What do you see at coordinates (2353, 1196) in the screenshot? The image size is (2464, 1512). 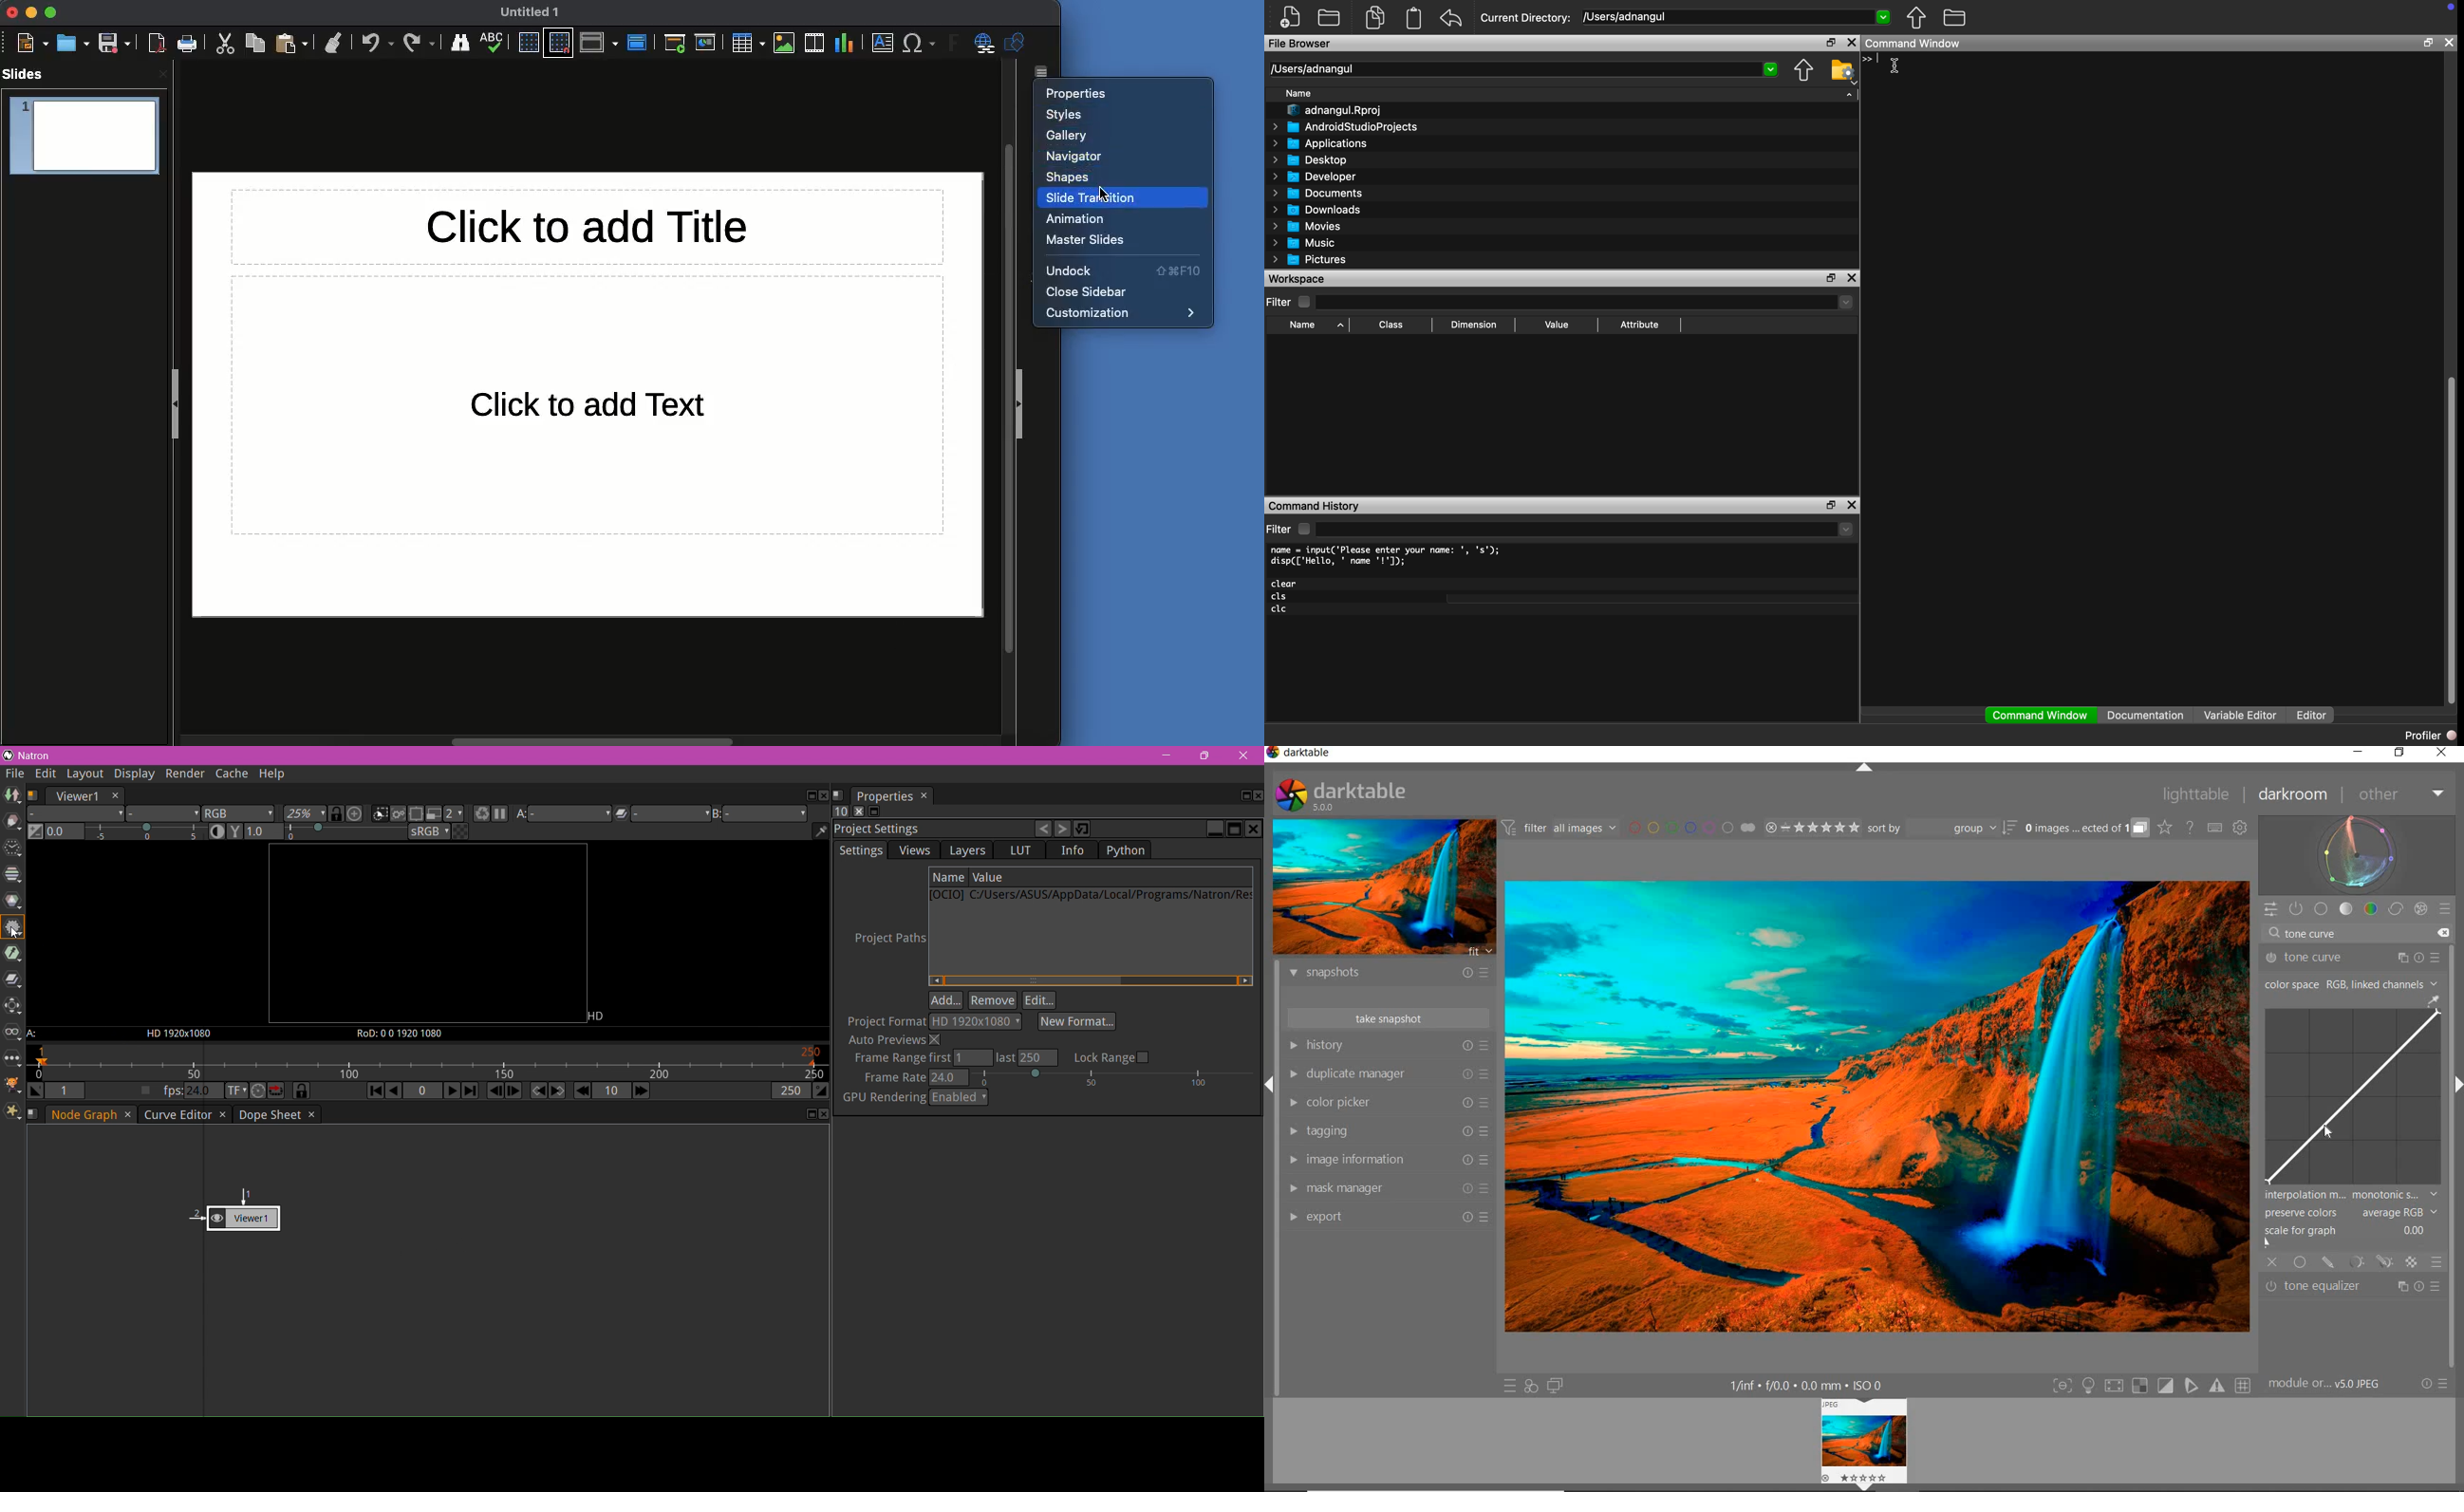 I see `INTERPOLATION` at bounding box center [2353, 1196].